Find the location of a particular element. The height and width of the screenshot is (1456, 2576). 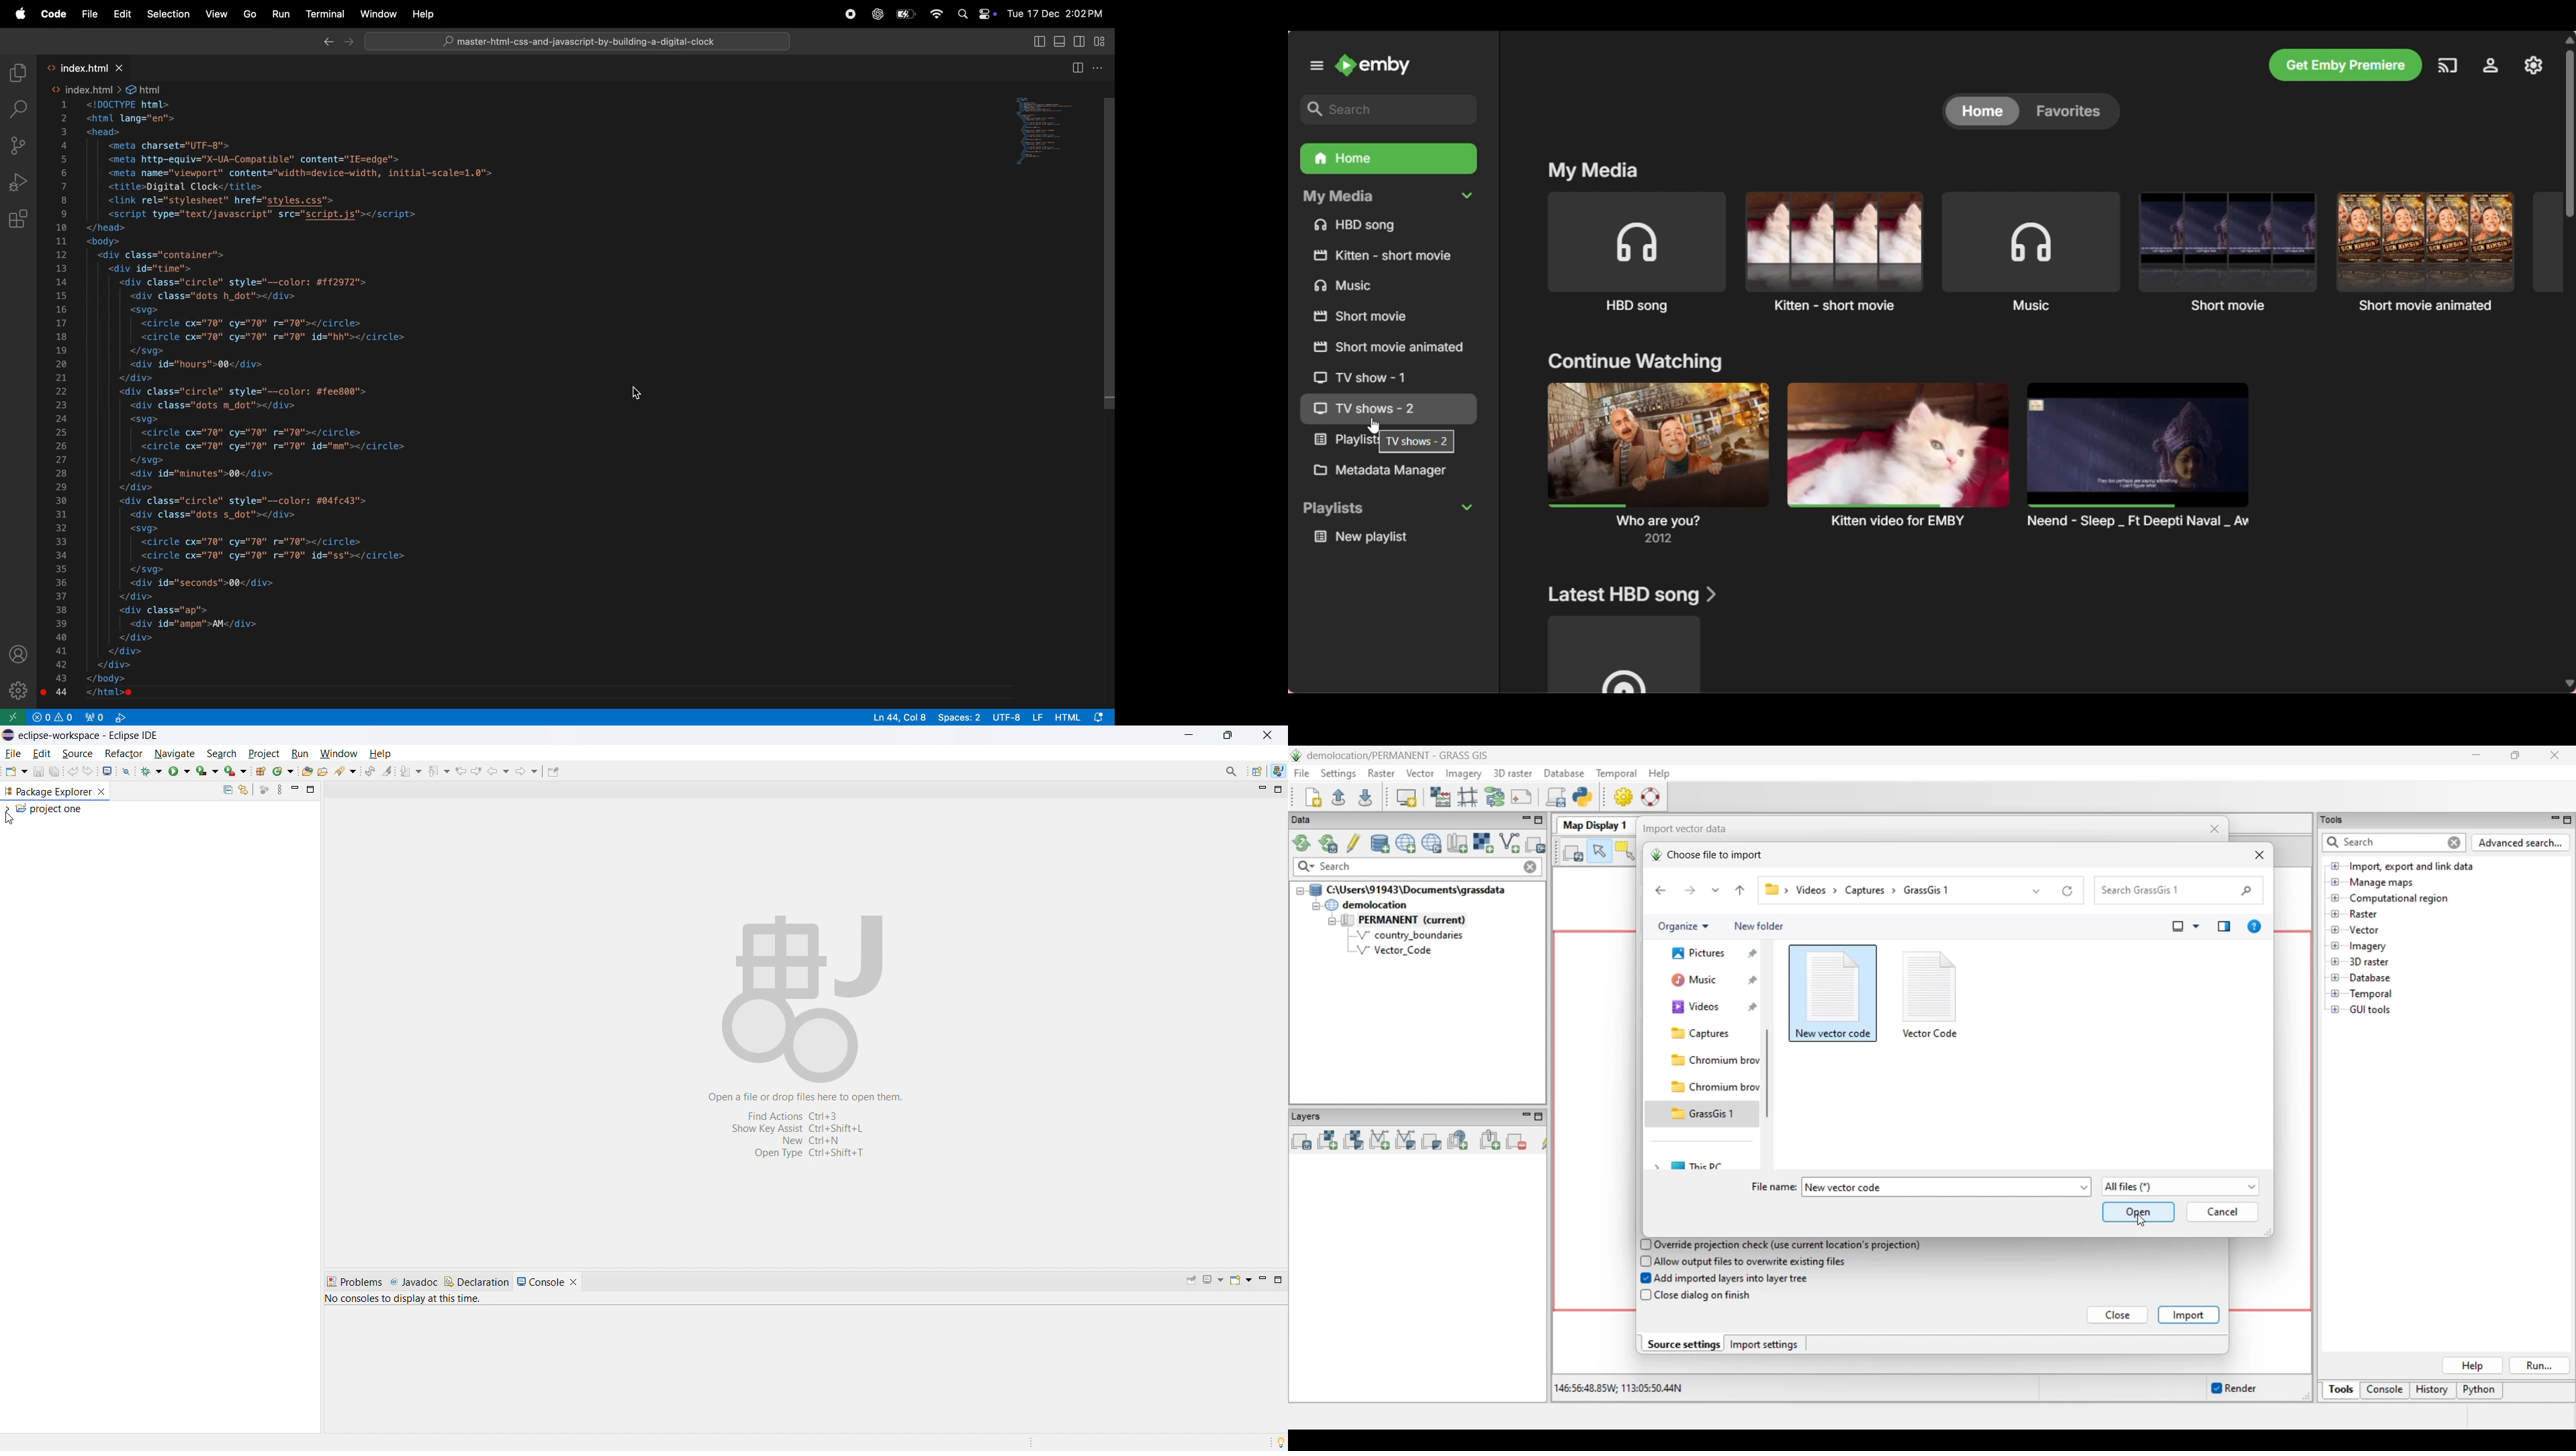

minimize is located at coordinates (1261, 1281).